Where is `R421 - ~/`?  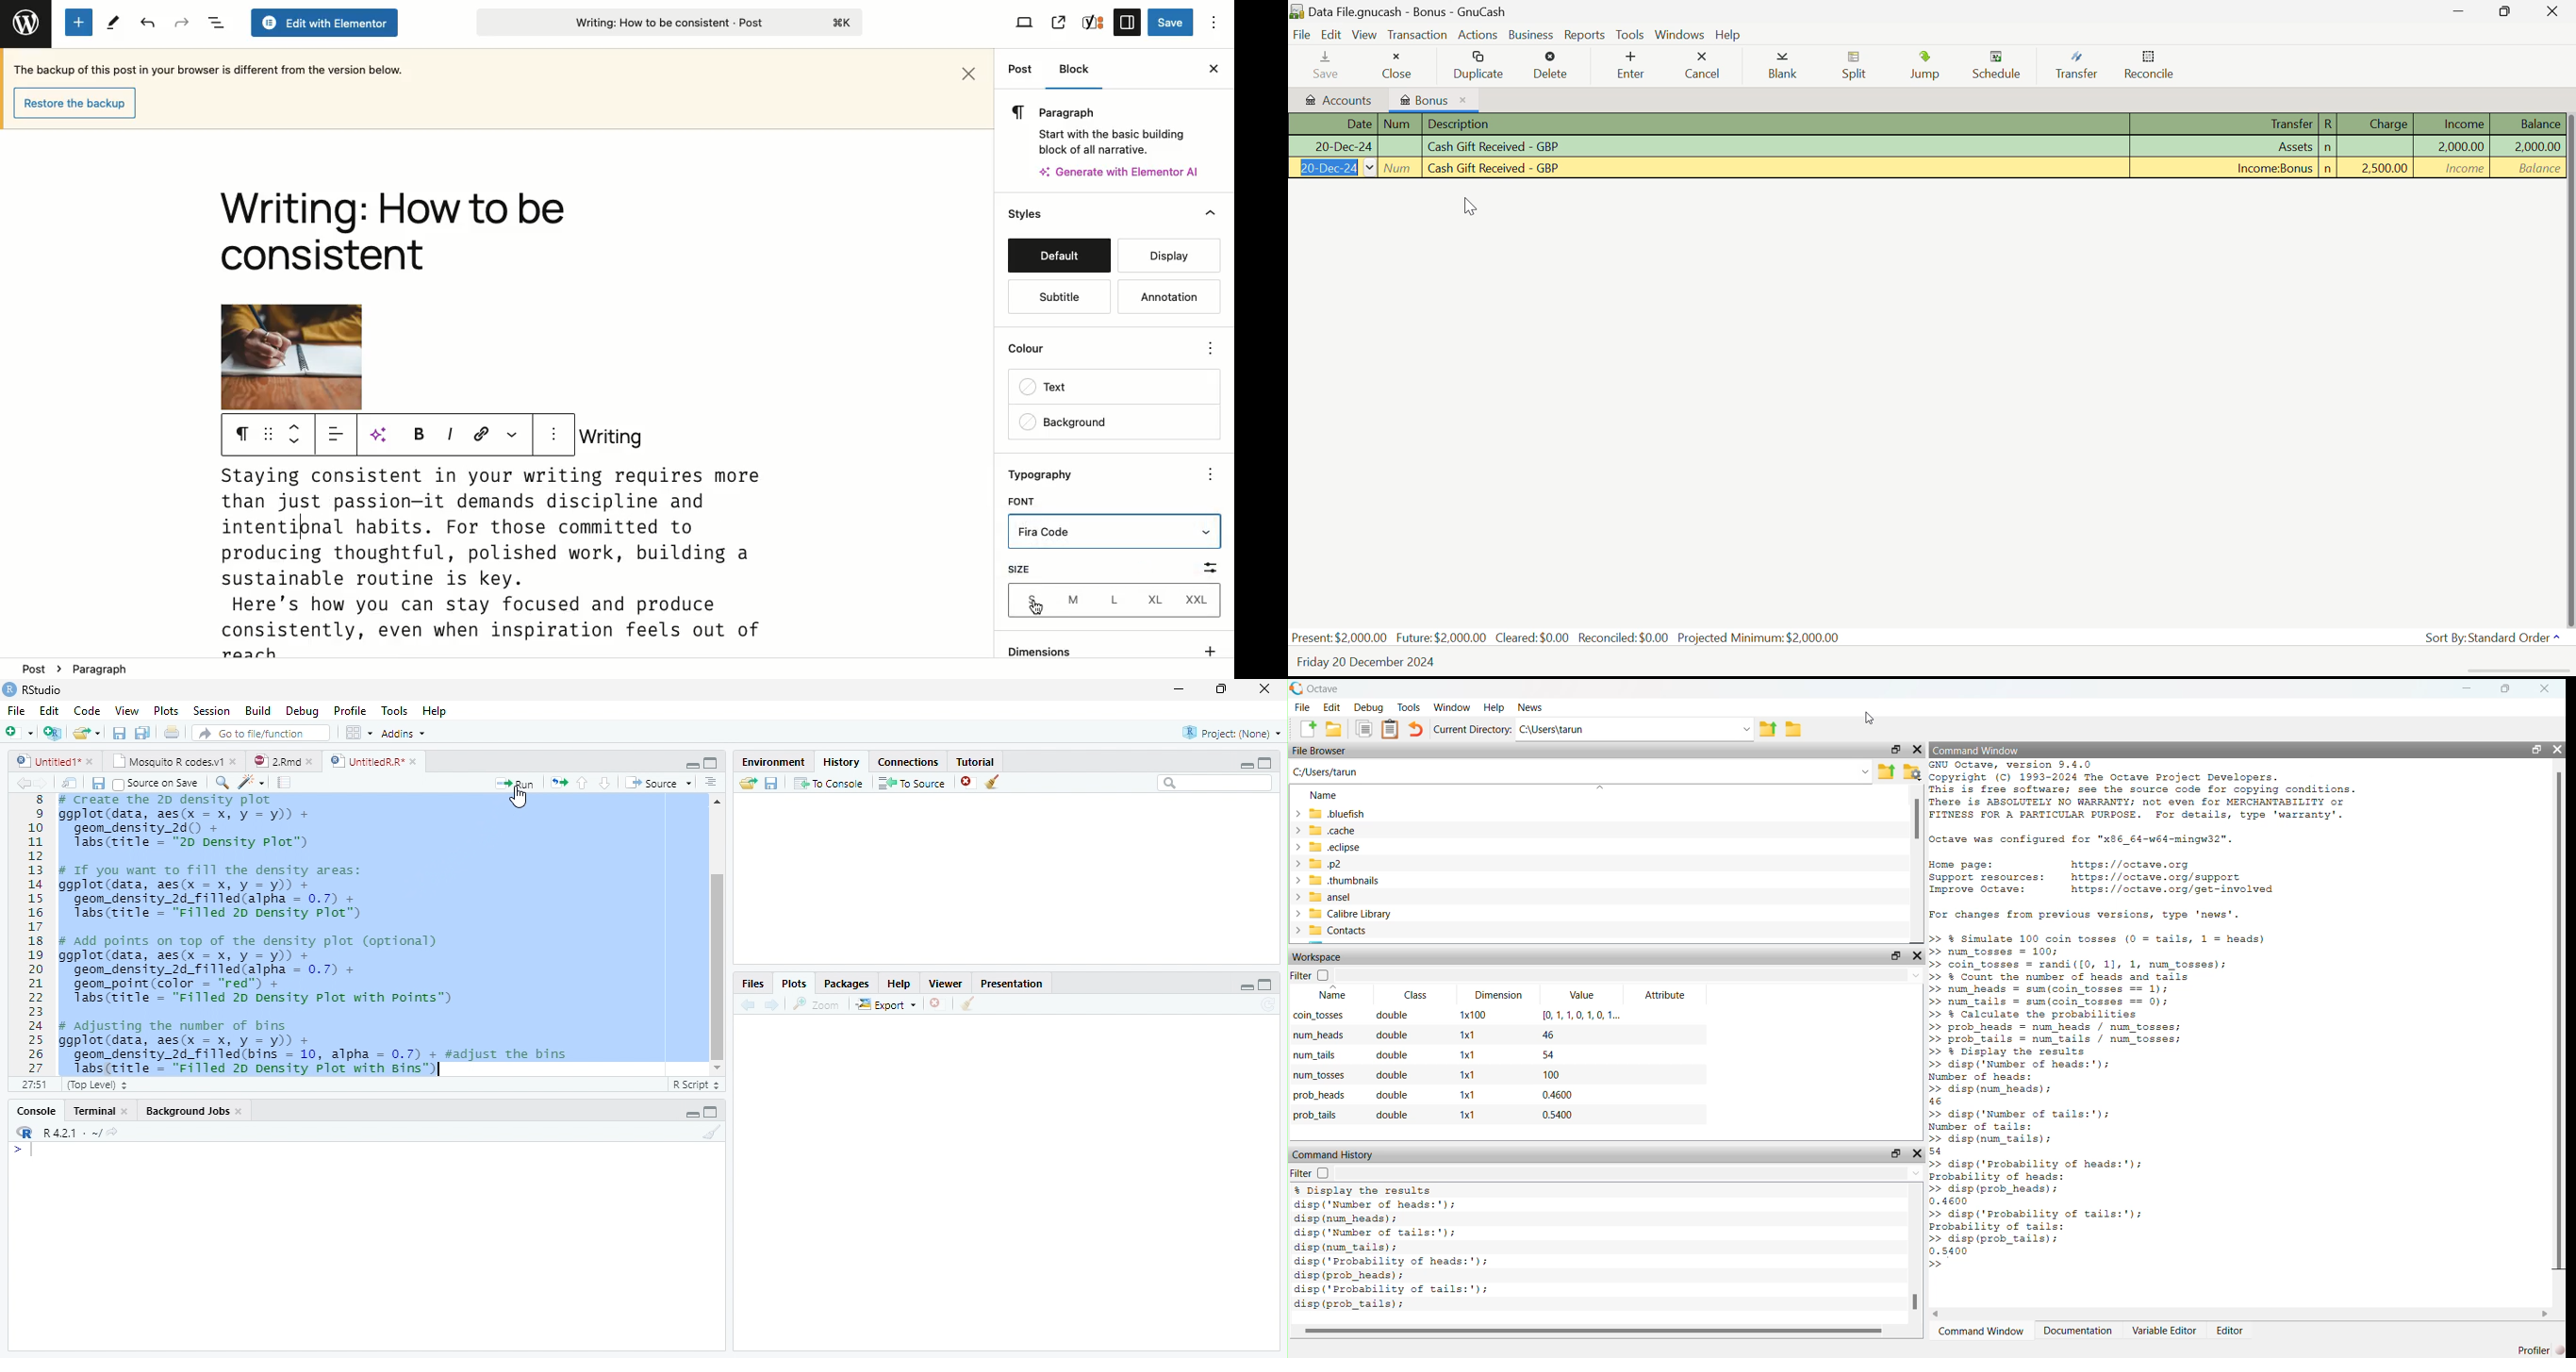 R421 - ~/ is located at coordinates (66, 1133).